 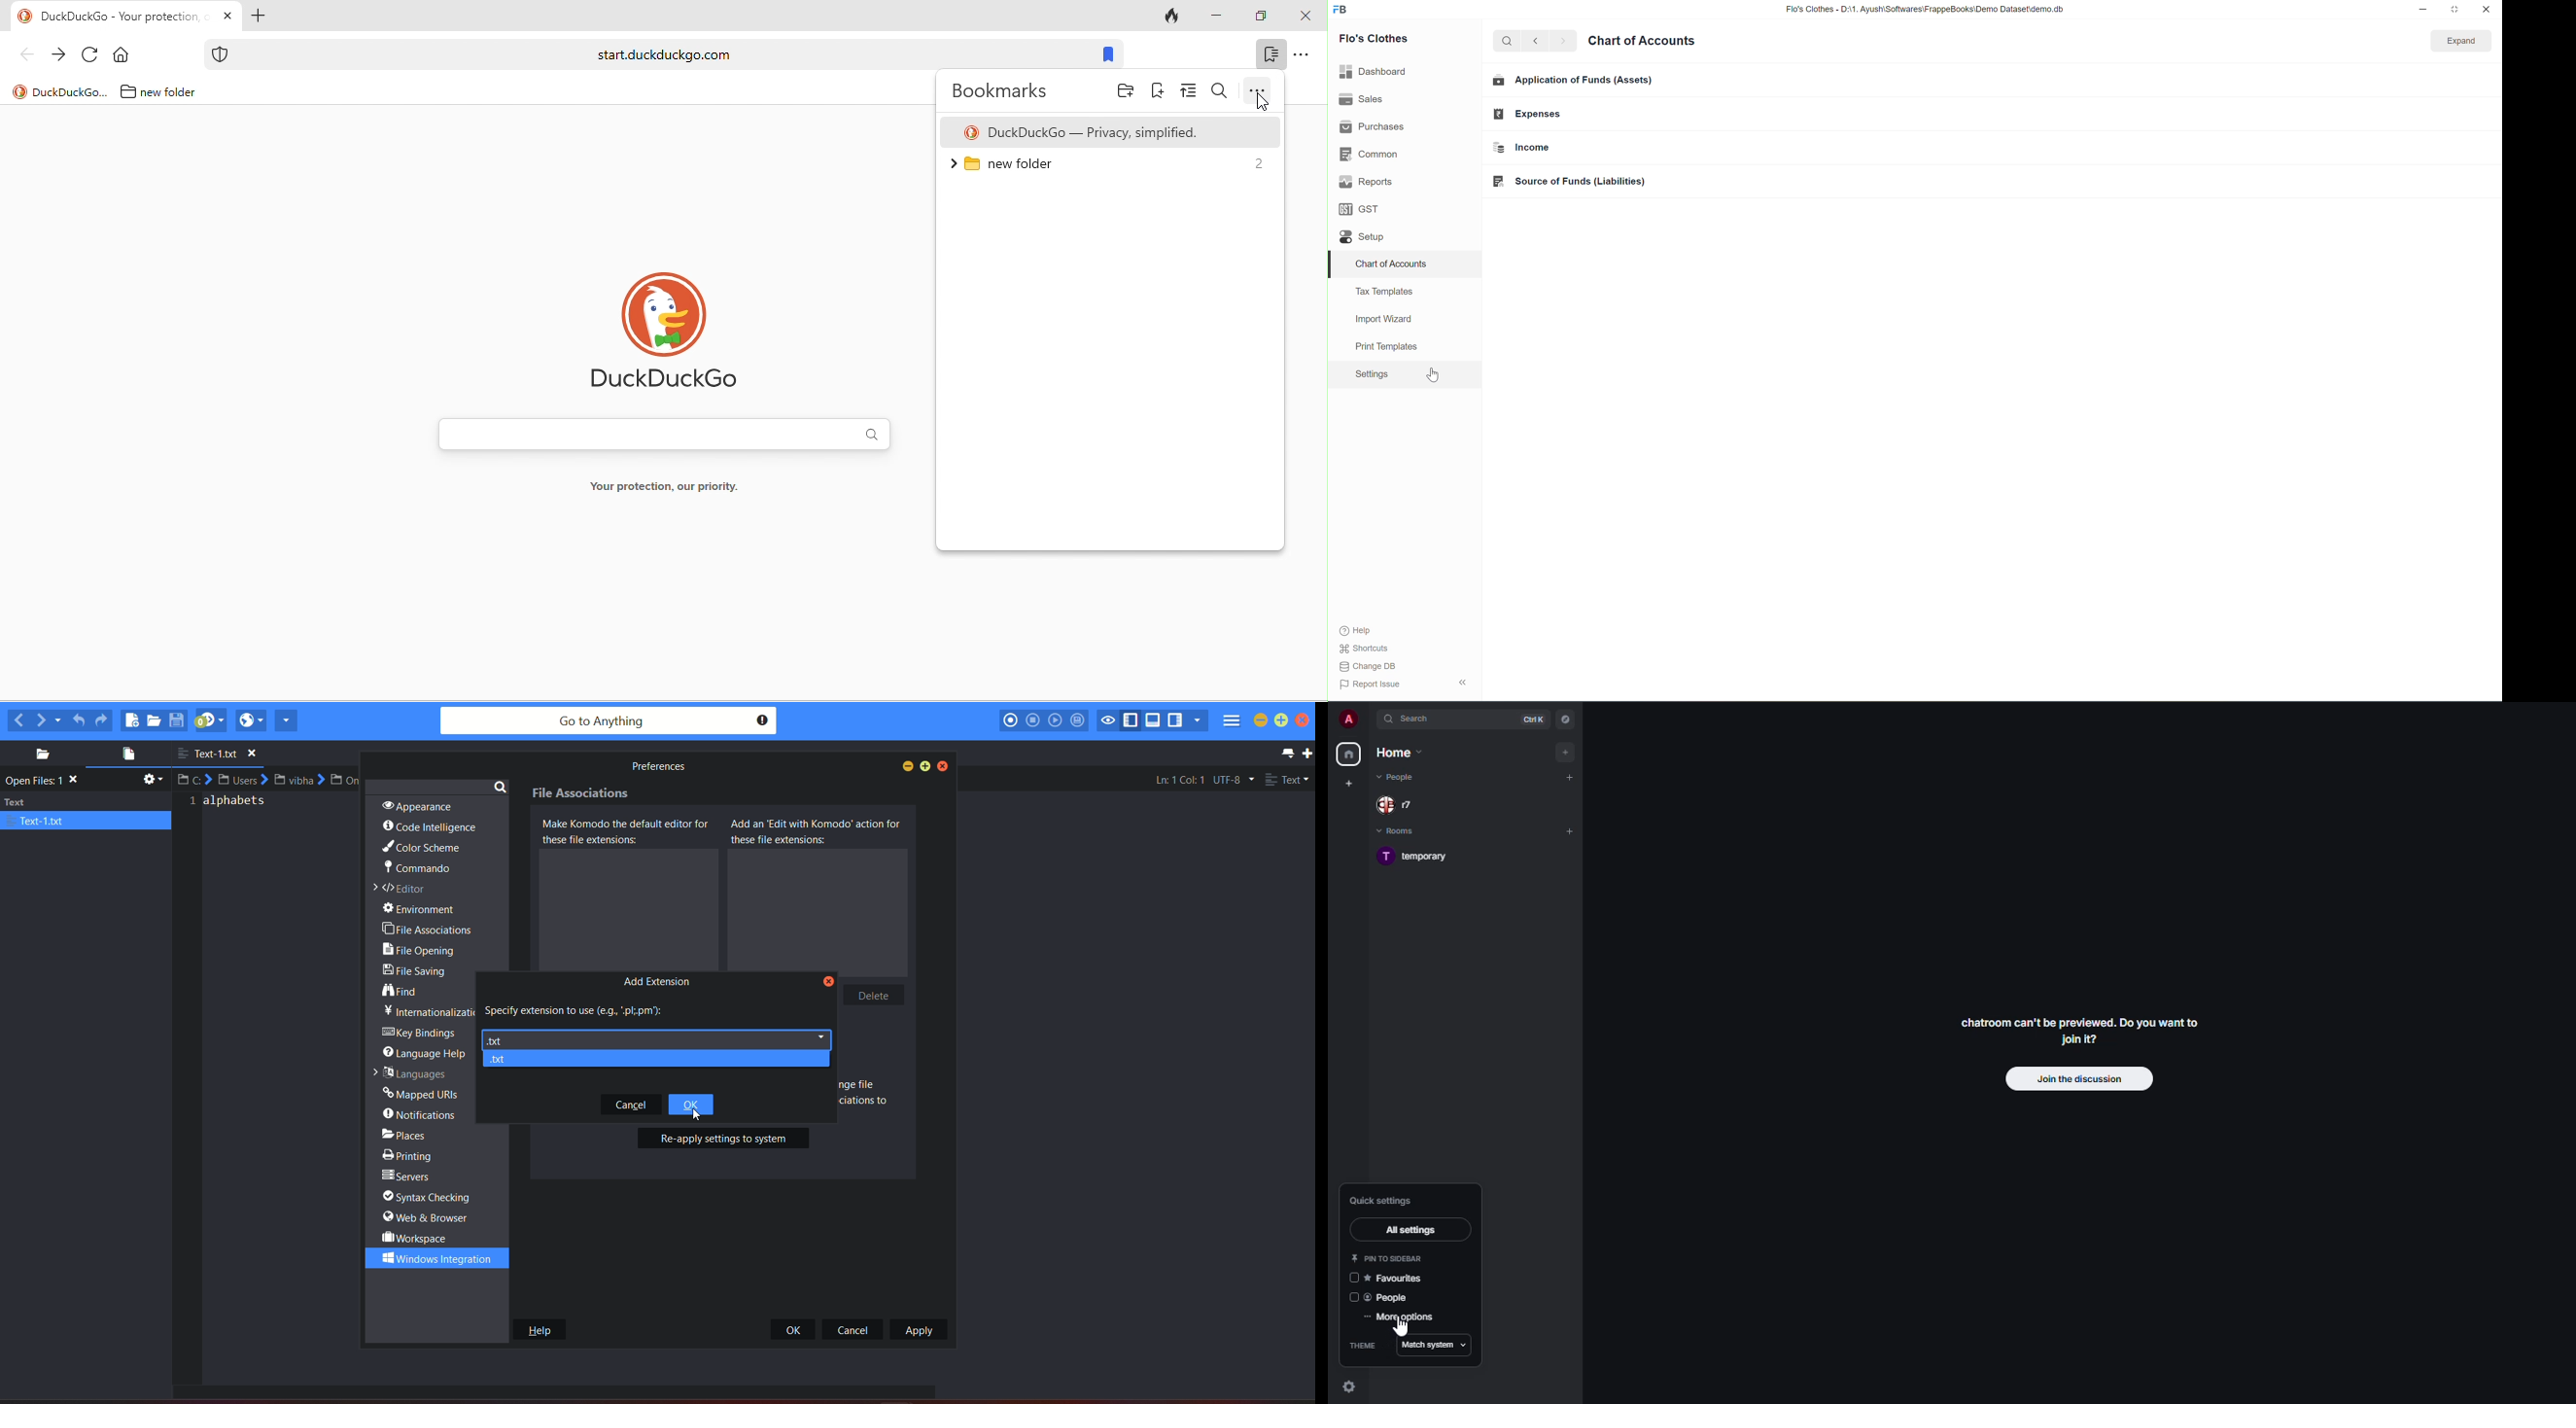 I want to click on Expand, so click(x=2460, y=41).